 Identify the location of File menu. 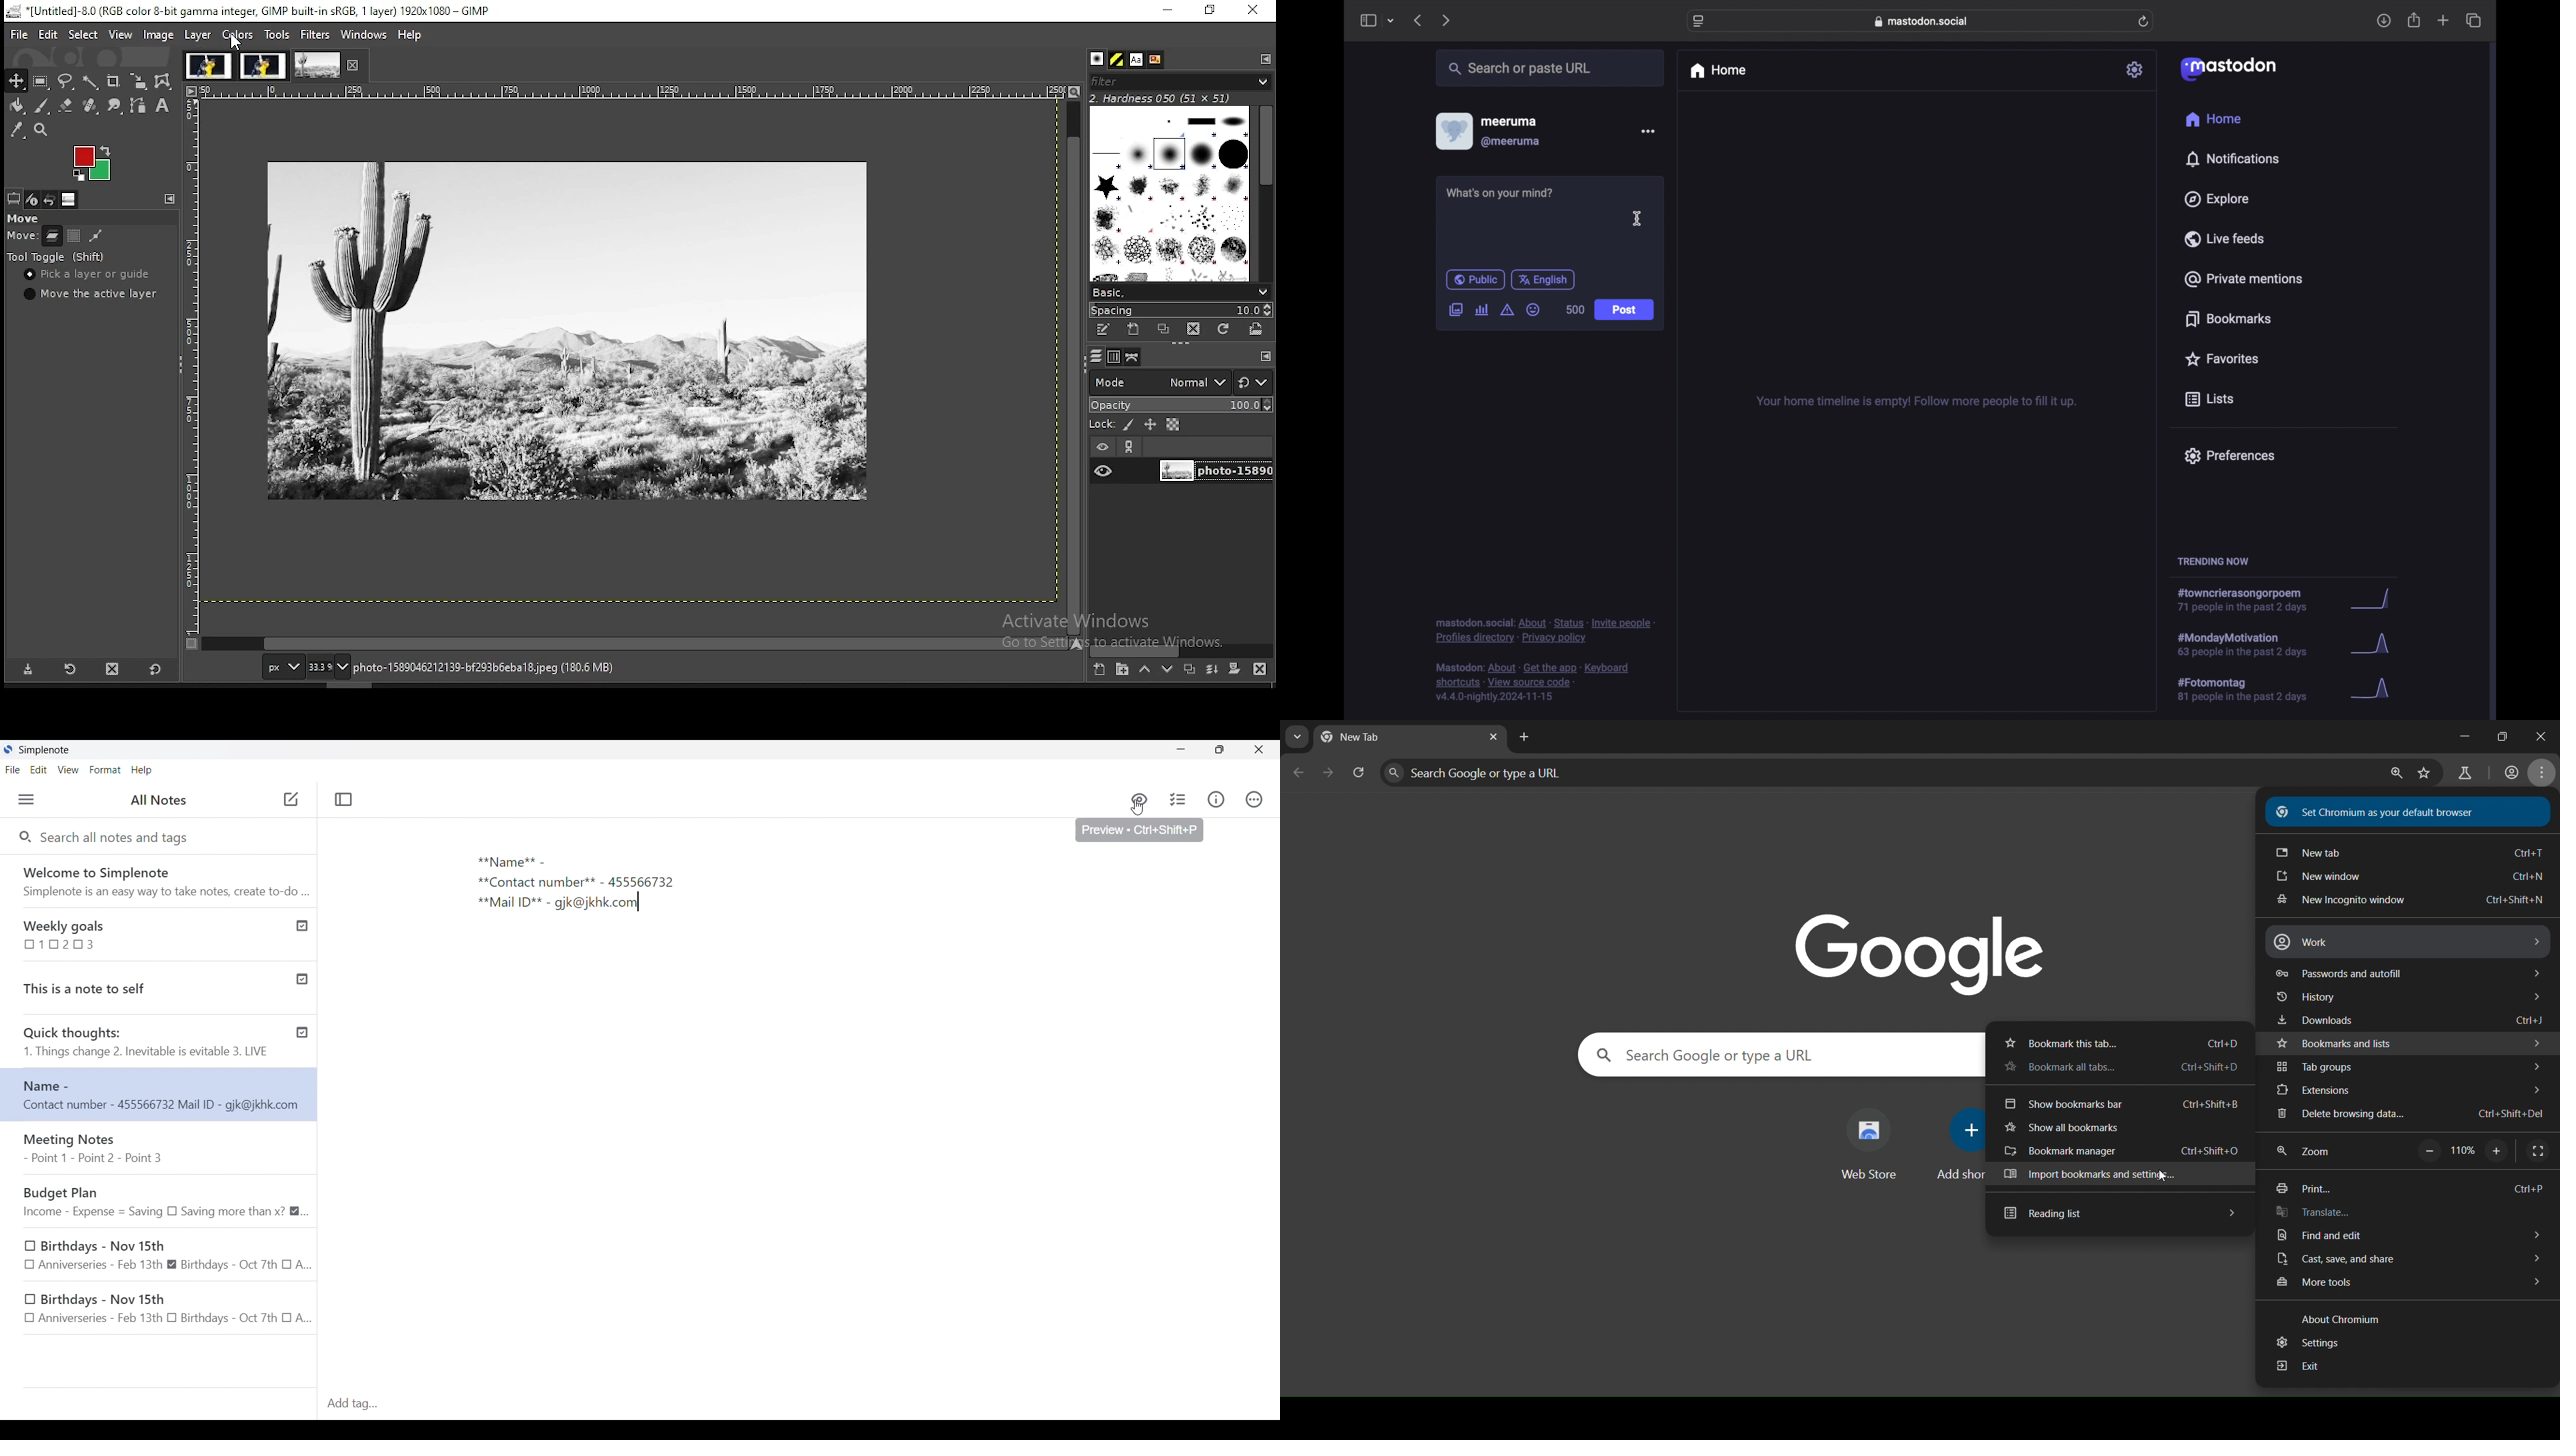
(13, 769).